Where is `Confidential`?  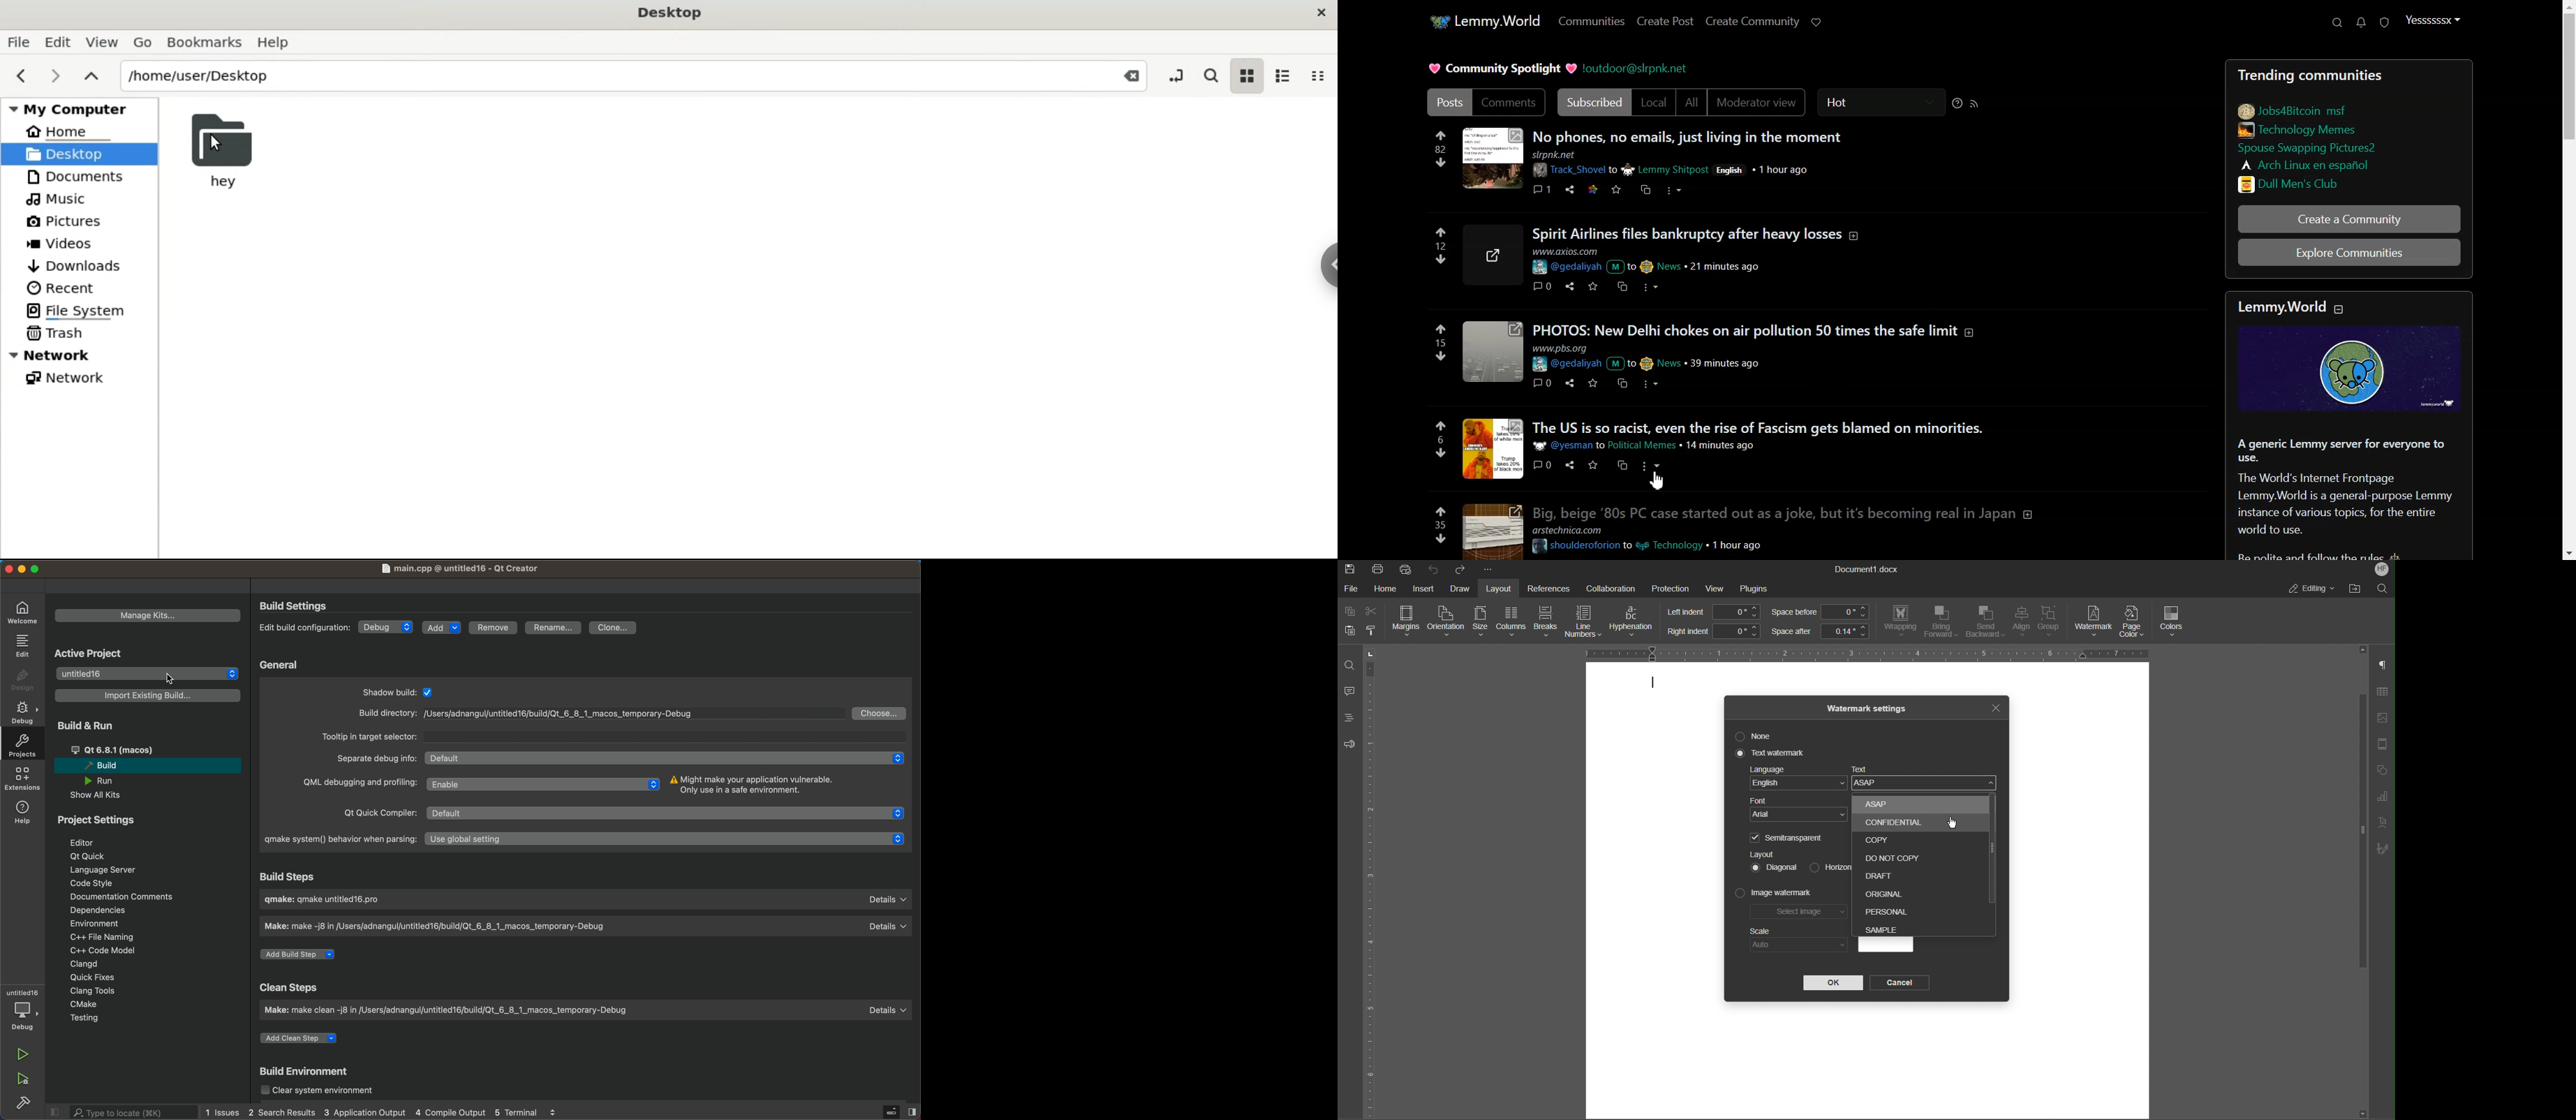 Confidential is located at coordinates (1898, 823).